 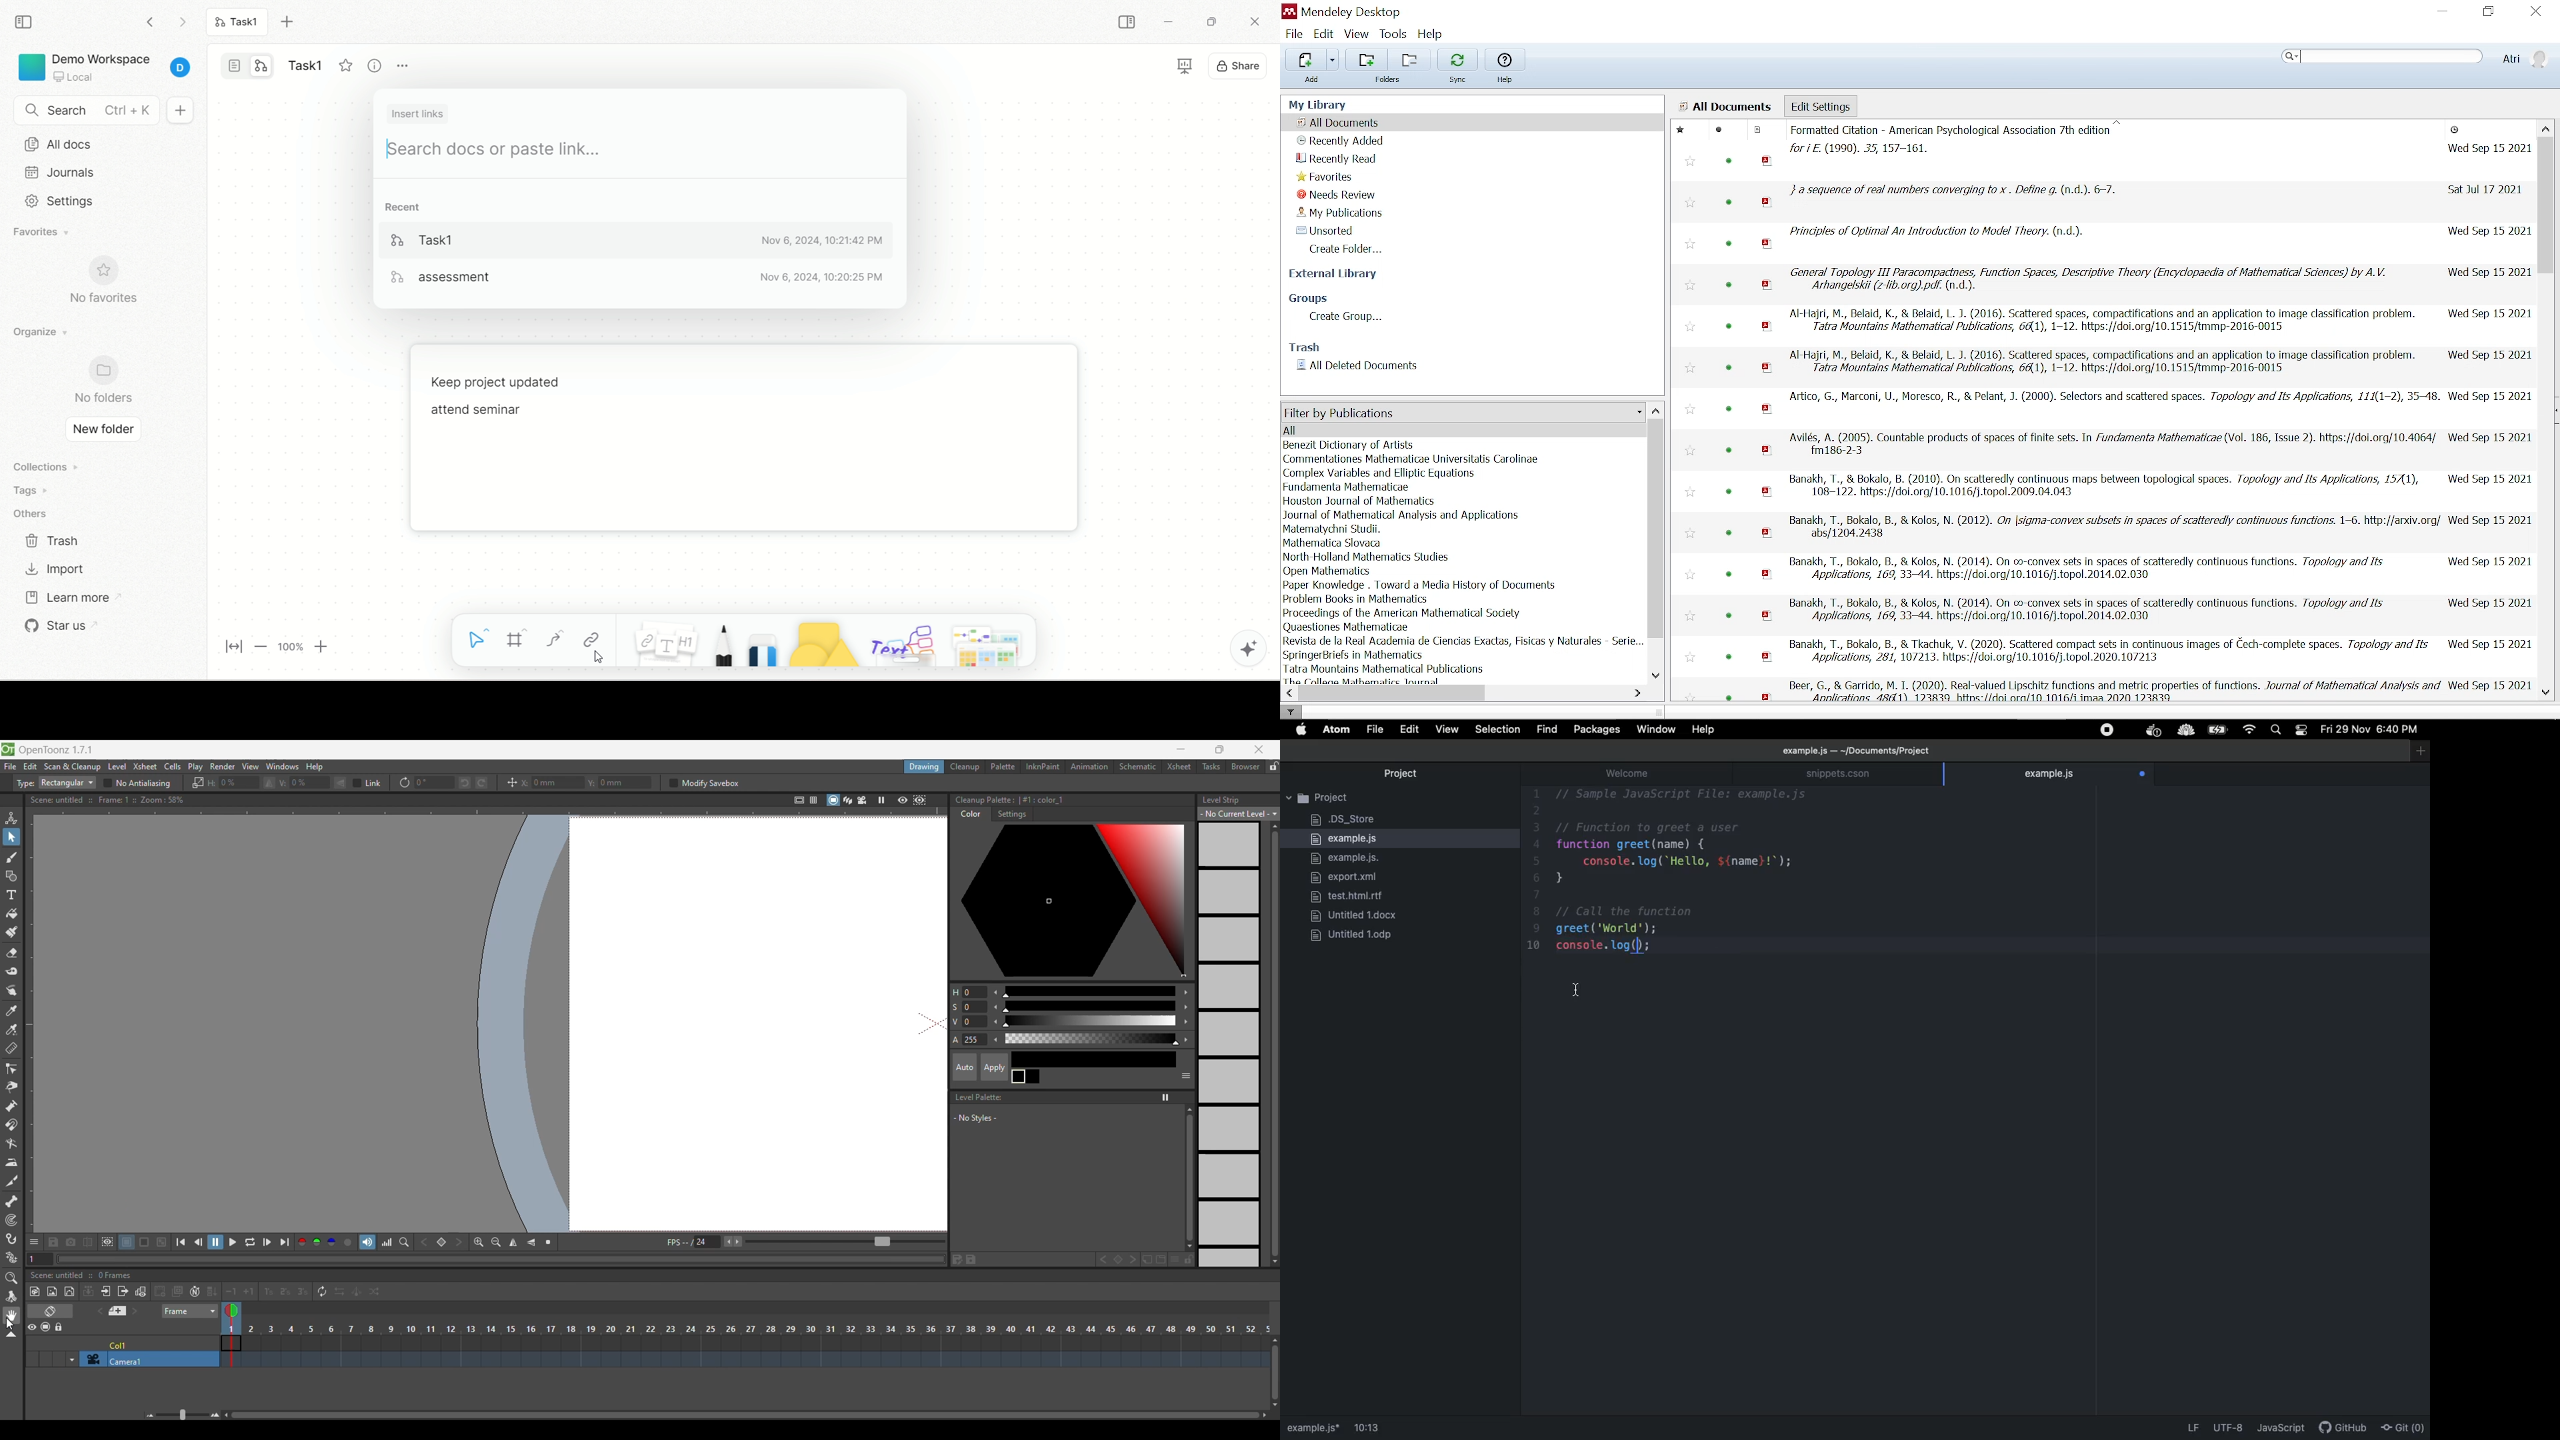 What do you see at coordinates (1342, 213) in the screenshot?
I see `My publications` at bounding box center [1342, 213].